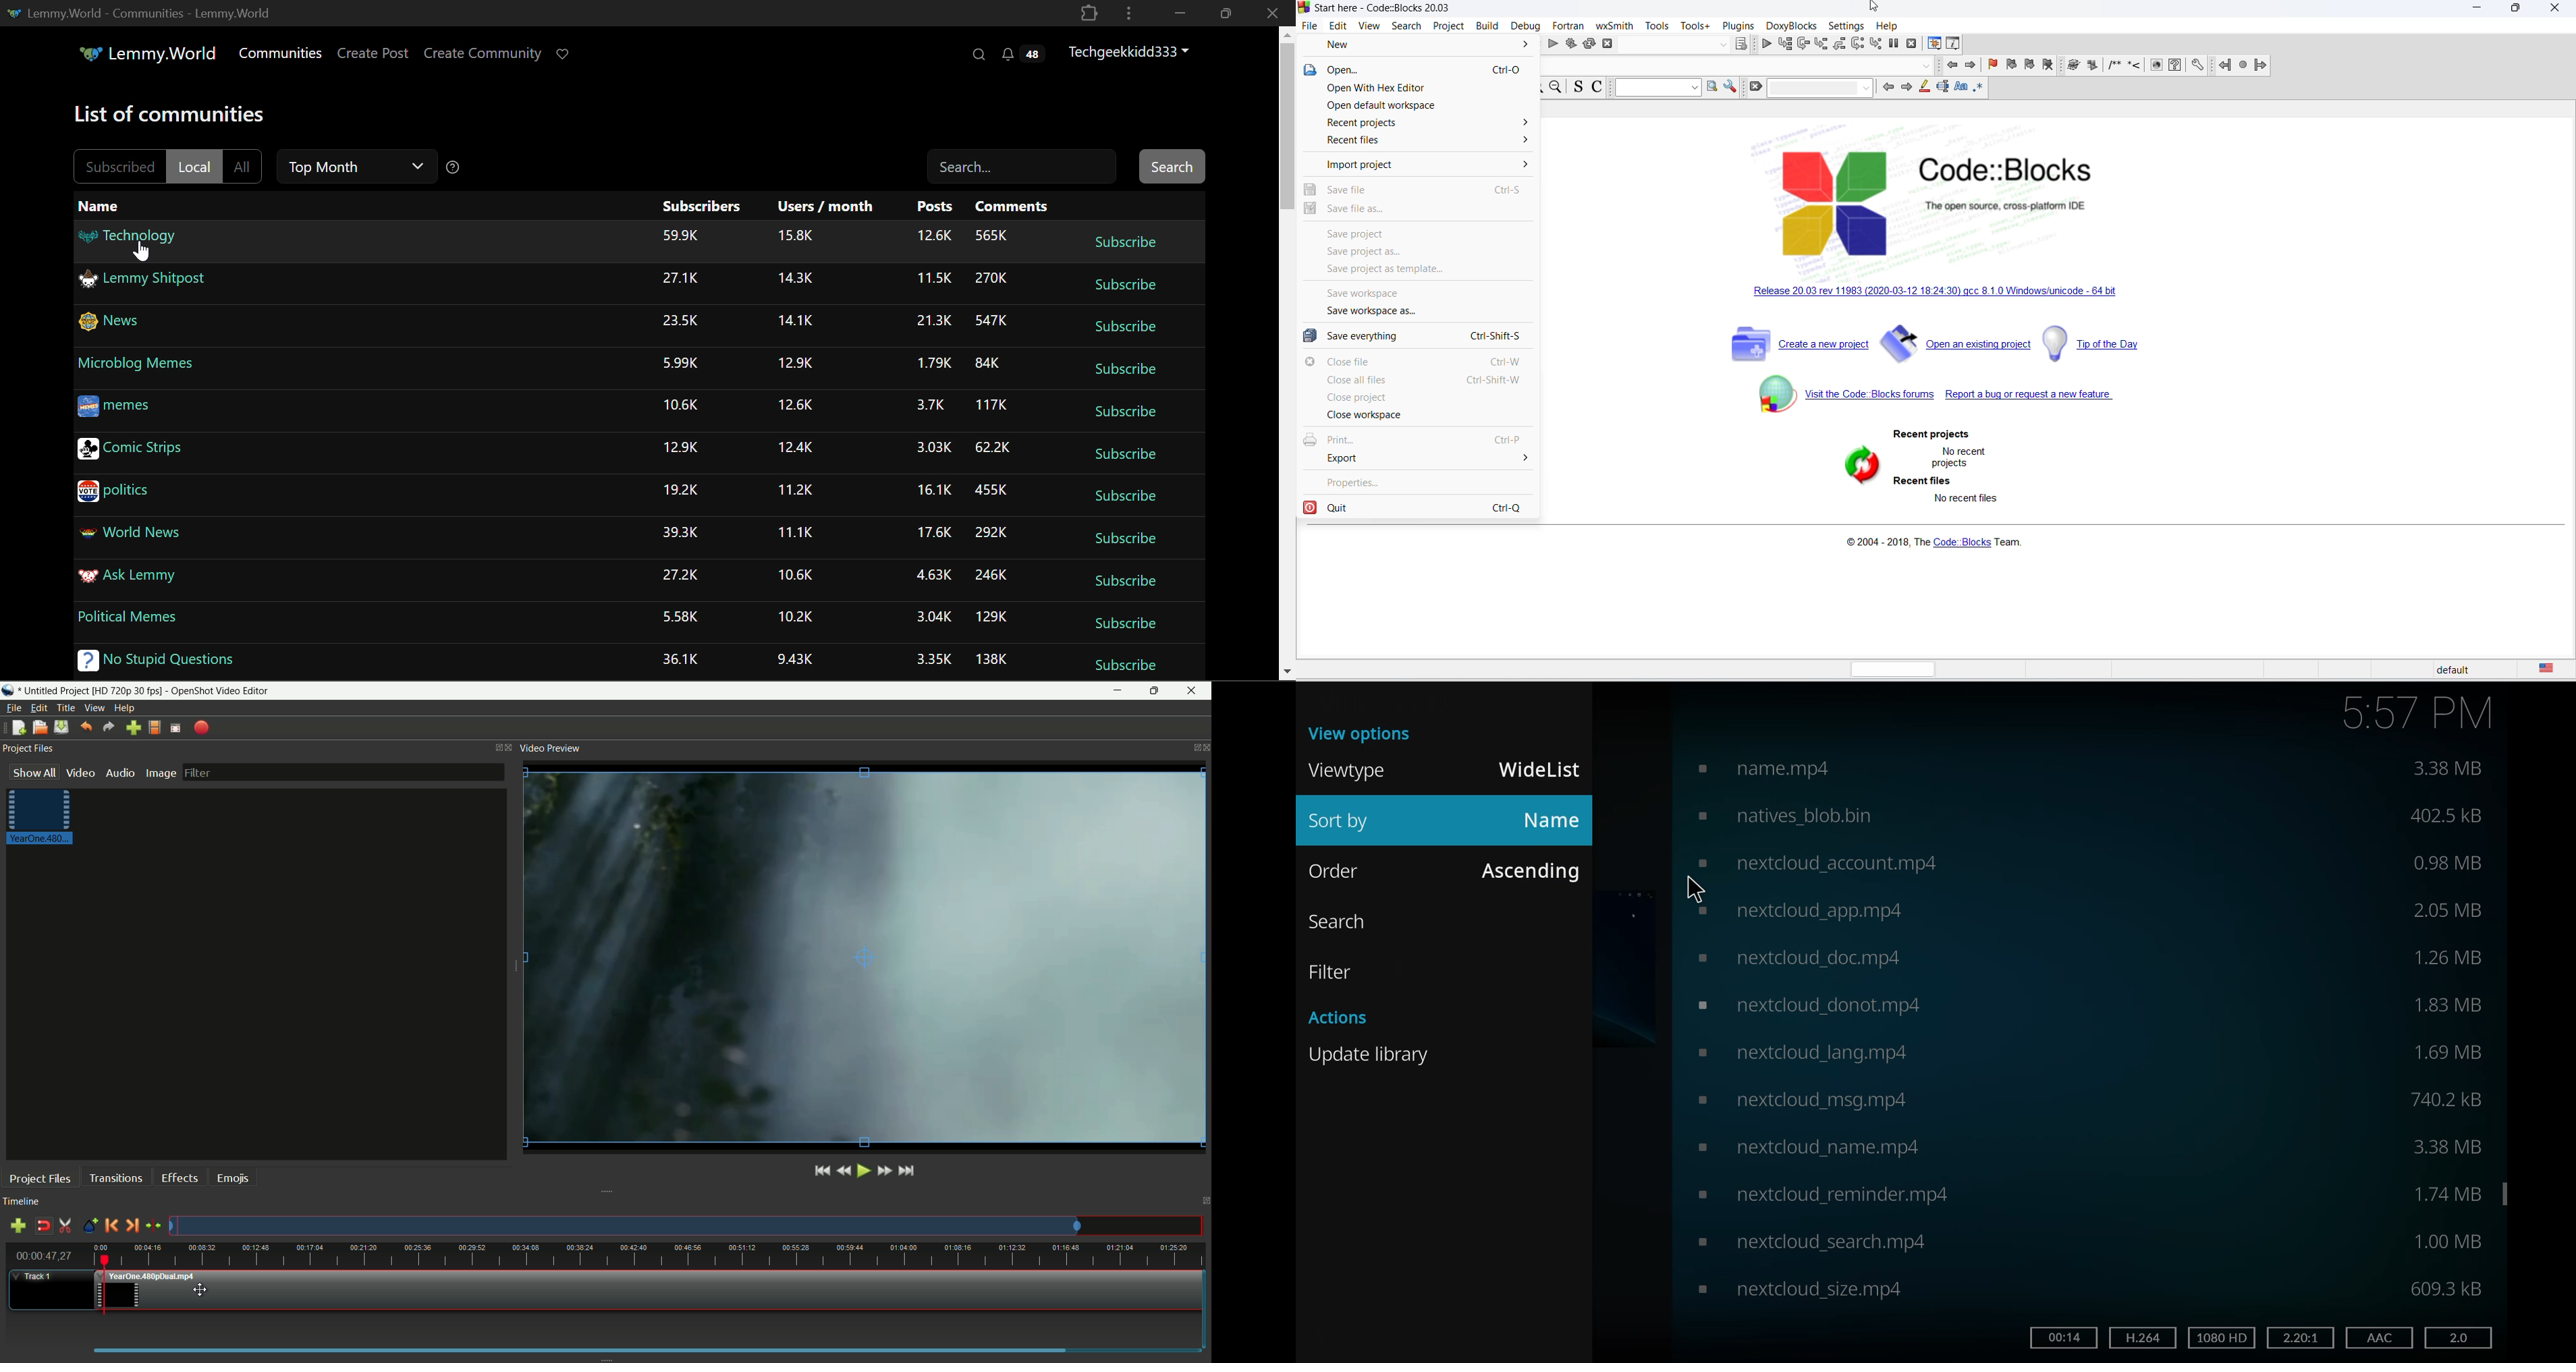 The height and width of the screenshot is (1372, 2576). Describe the element at coordinates (1422, 459) in the screenshot. I see `export` at that location.